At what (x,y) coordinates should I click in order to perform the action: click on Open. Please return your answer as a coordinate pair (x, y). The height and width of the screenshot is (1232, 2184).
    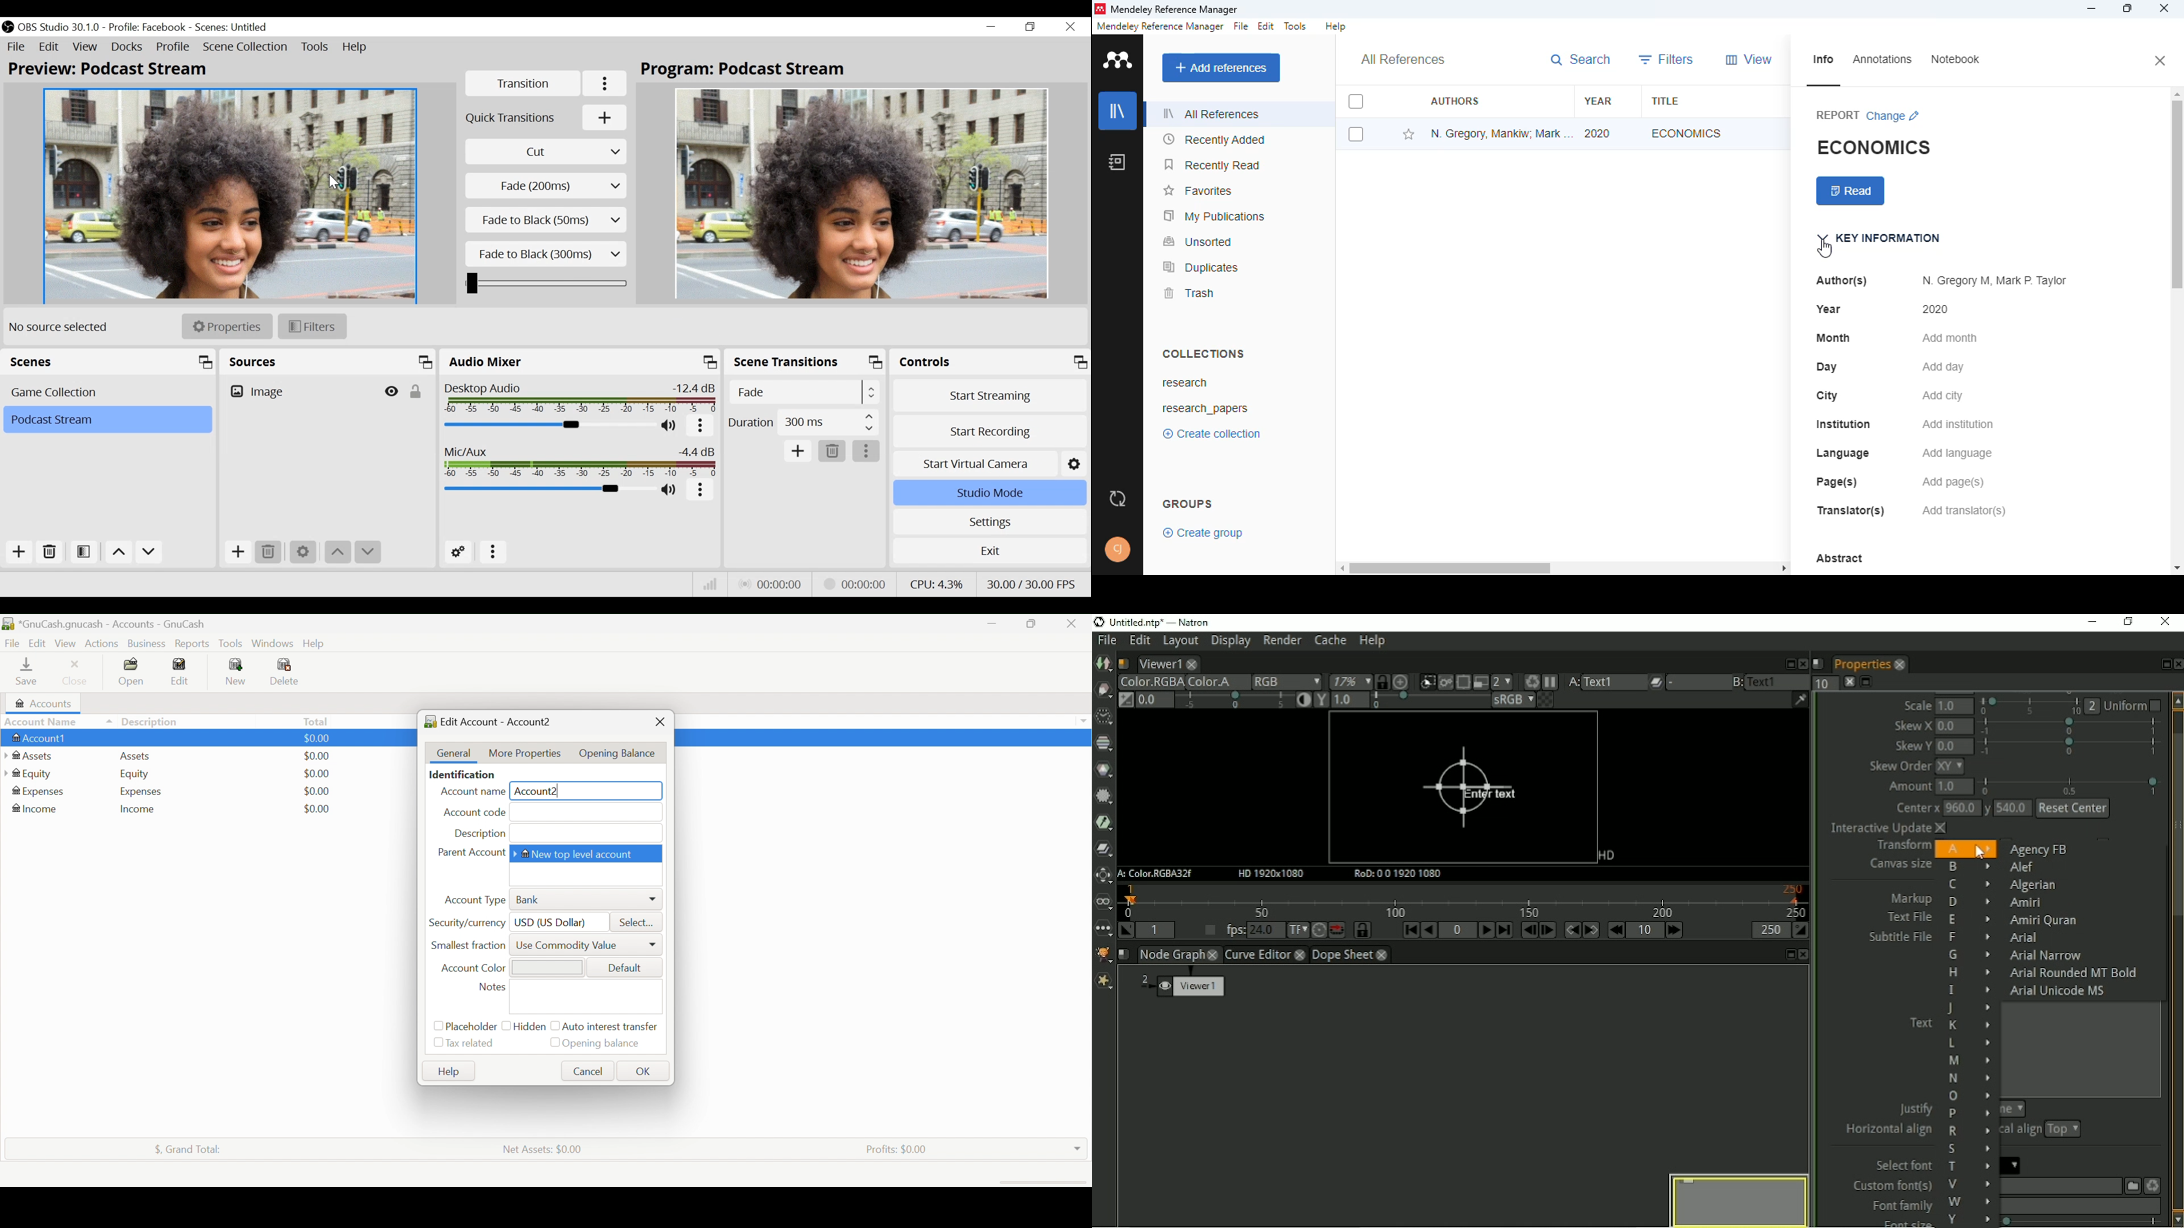
    Looking at the image, I should click on (131, 670).